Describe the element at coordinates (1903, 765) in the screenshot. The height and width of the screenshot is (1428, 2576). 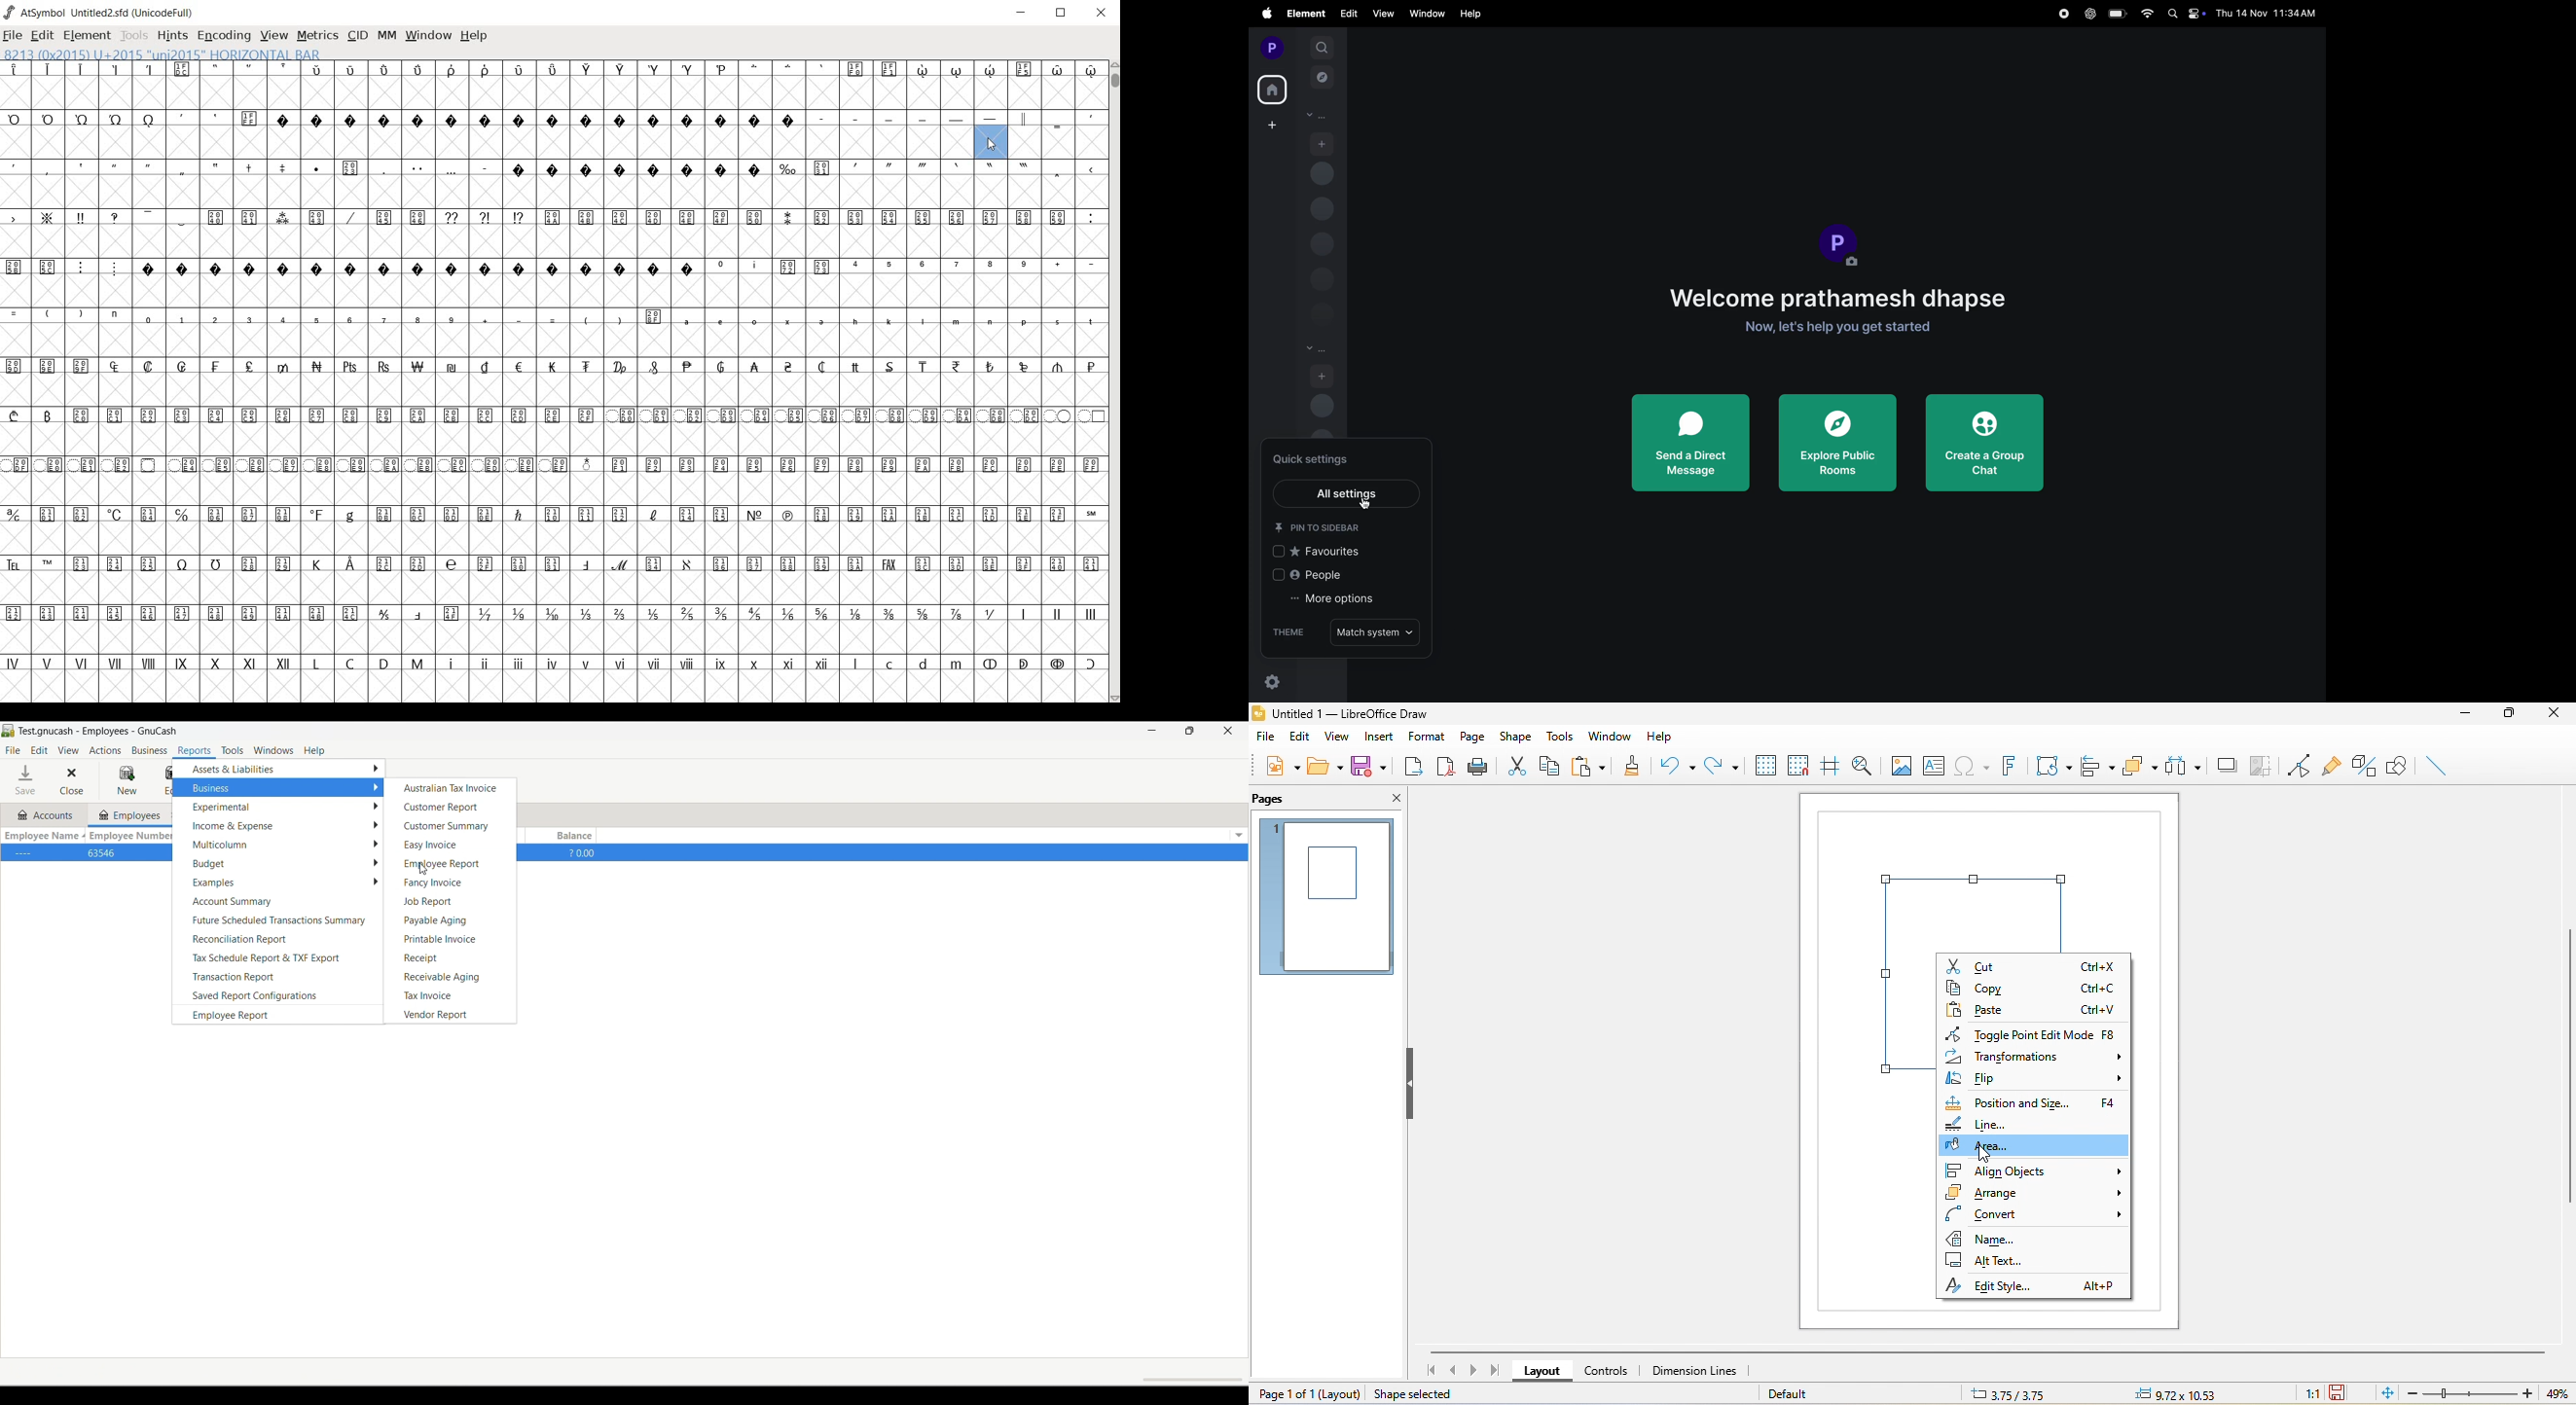
I see `image` at that location.